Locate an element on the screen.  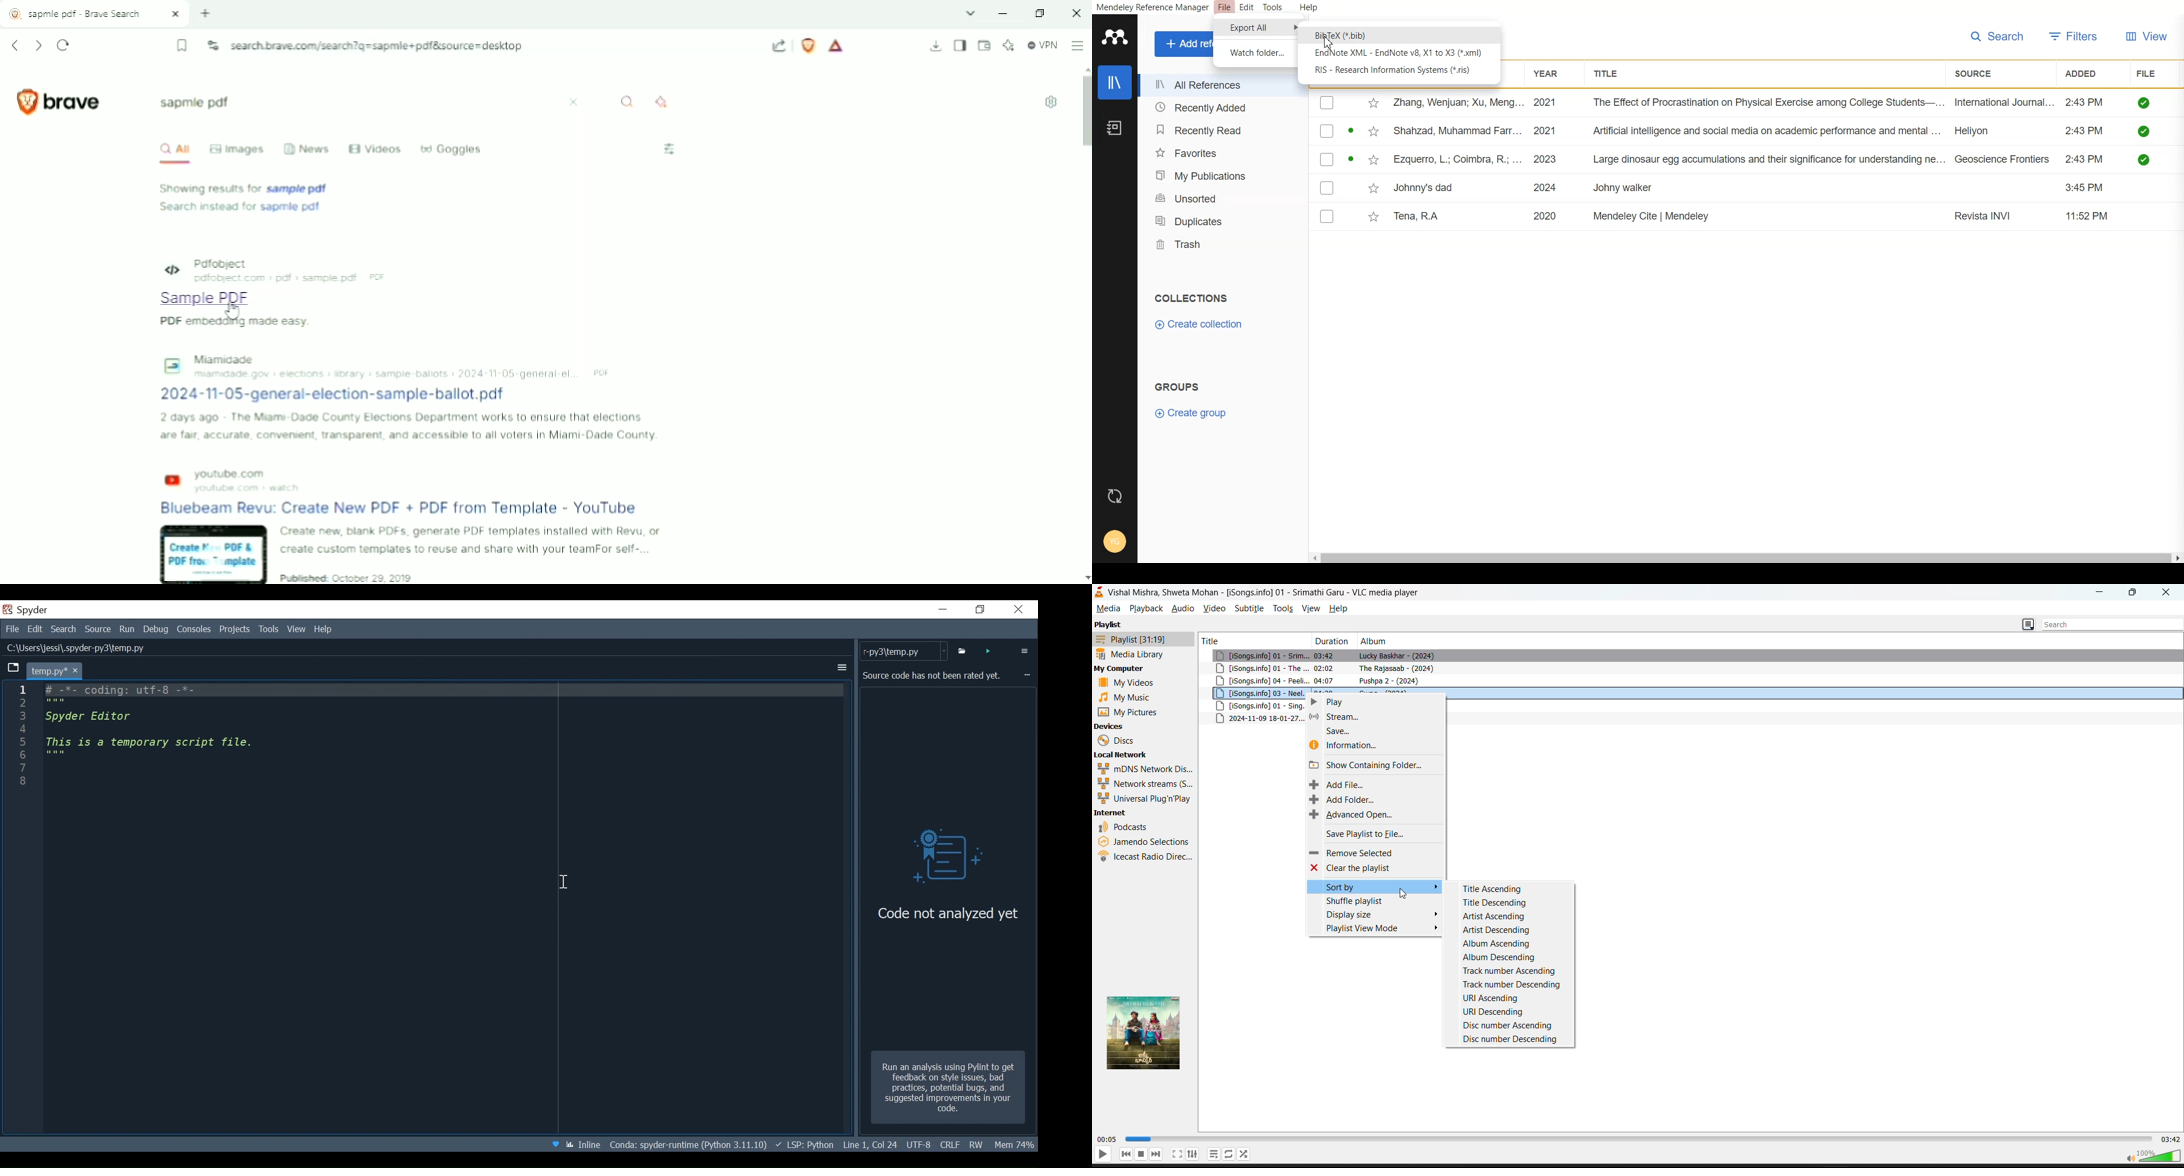
jamendo selection is located at coordinates (1146, 841).